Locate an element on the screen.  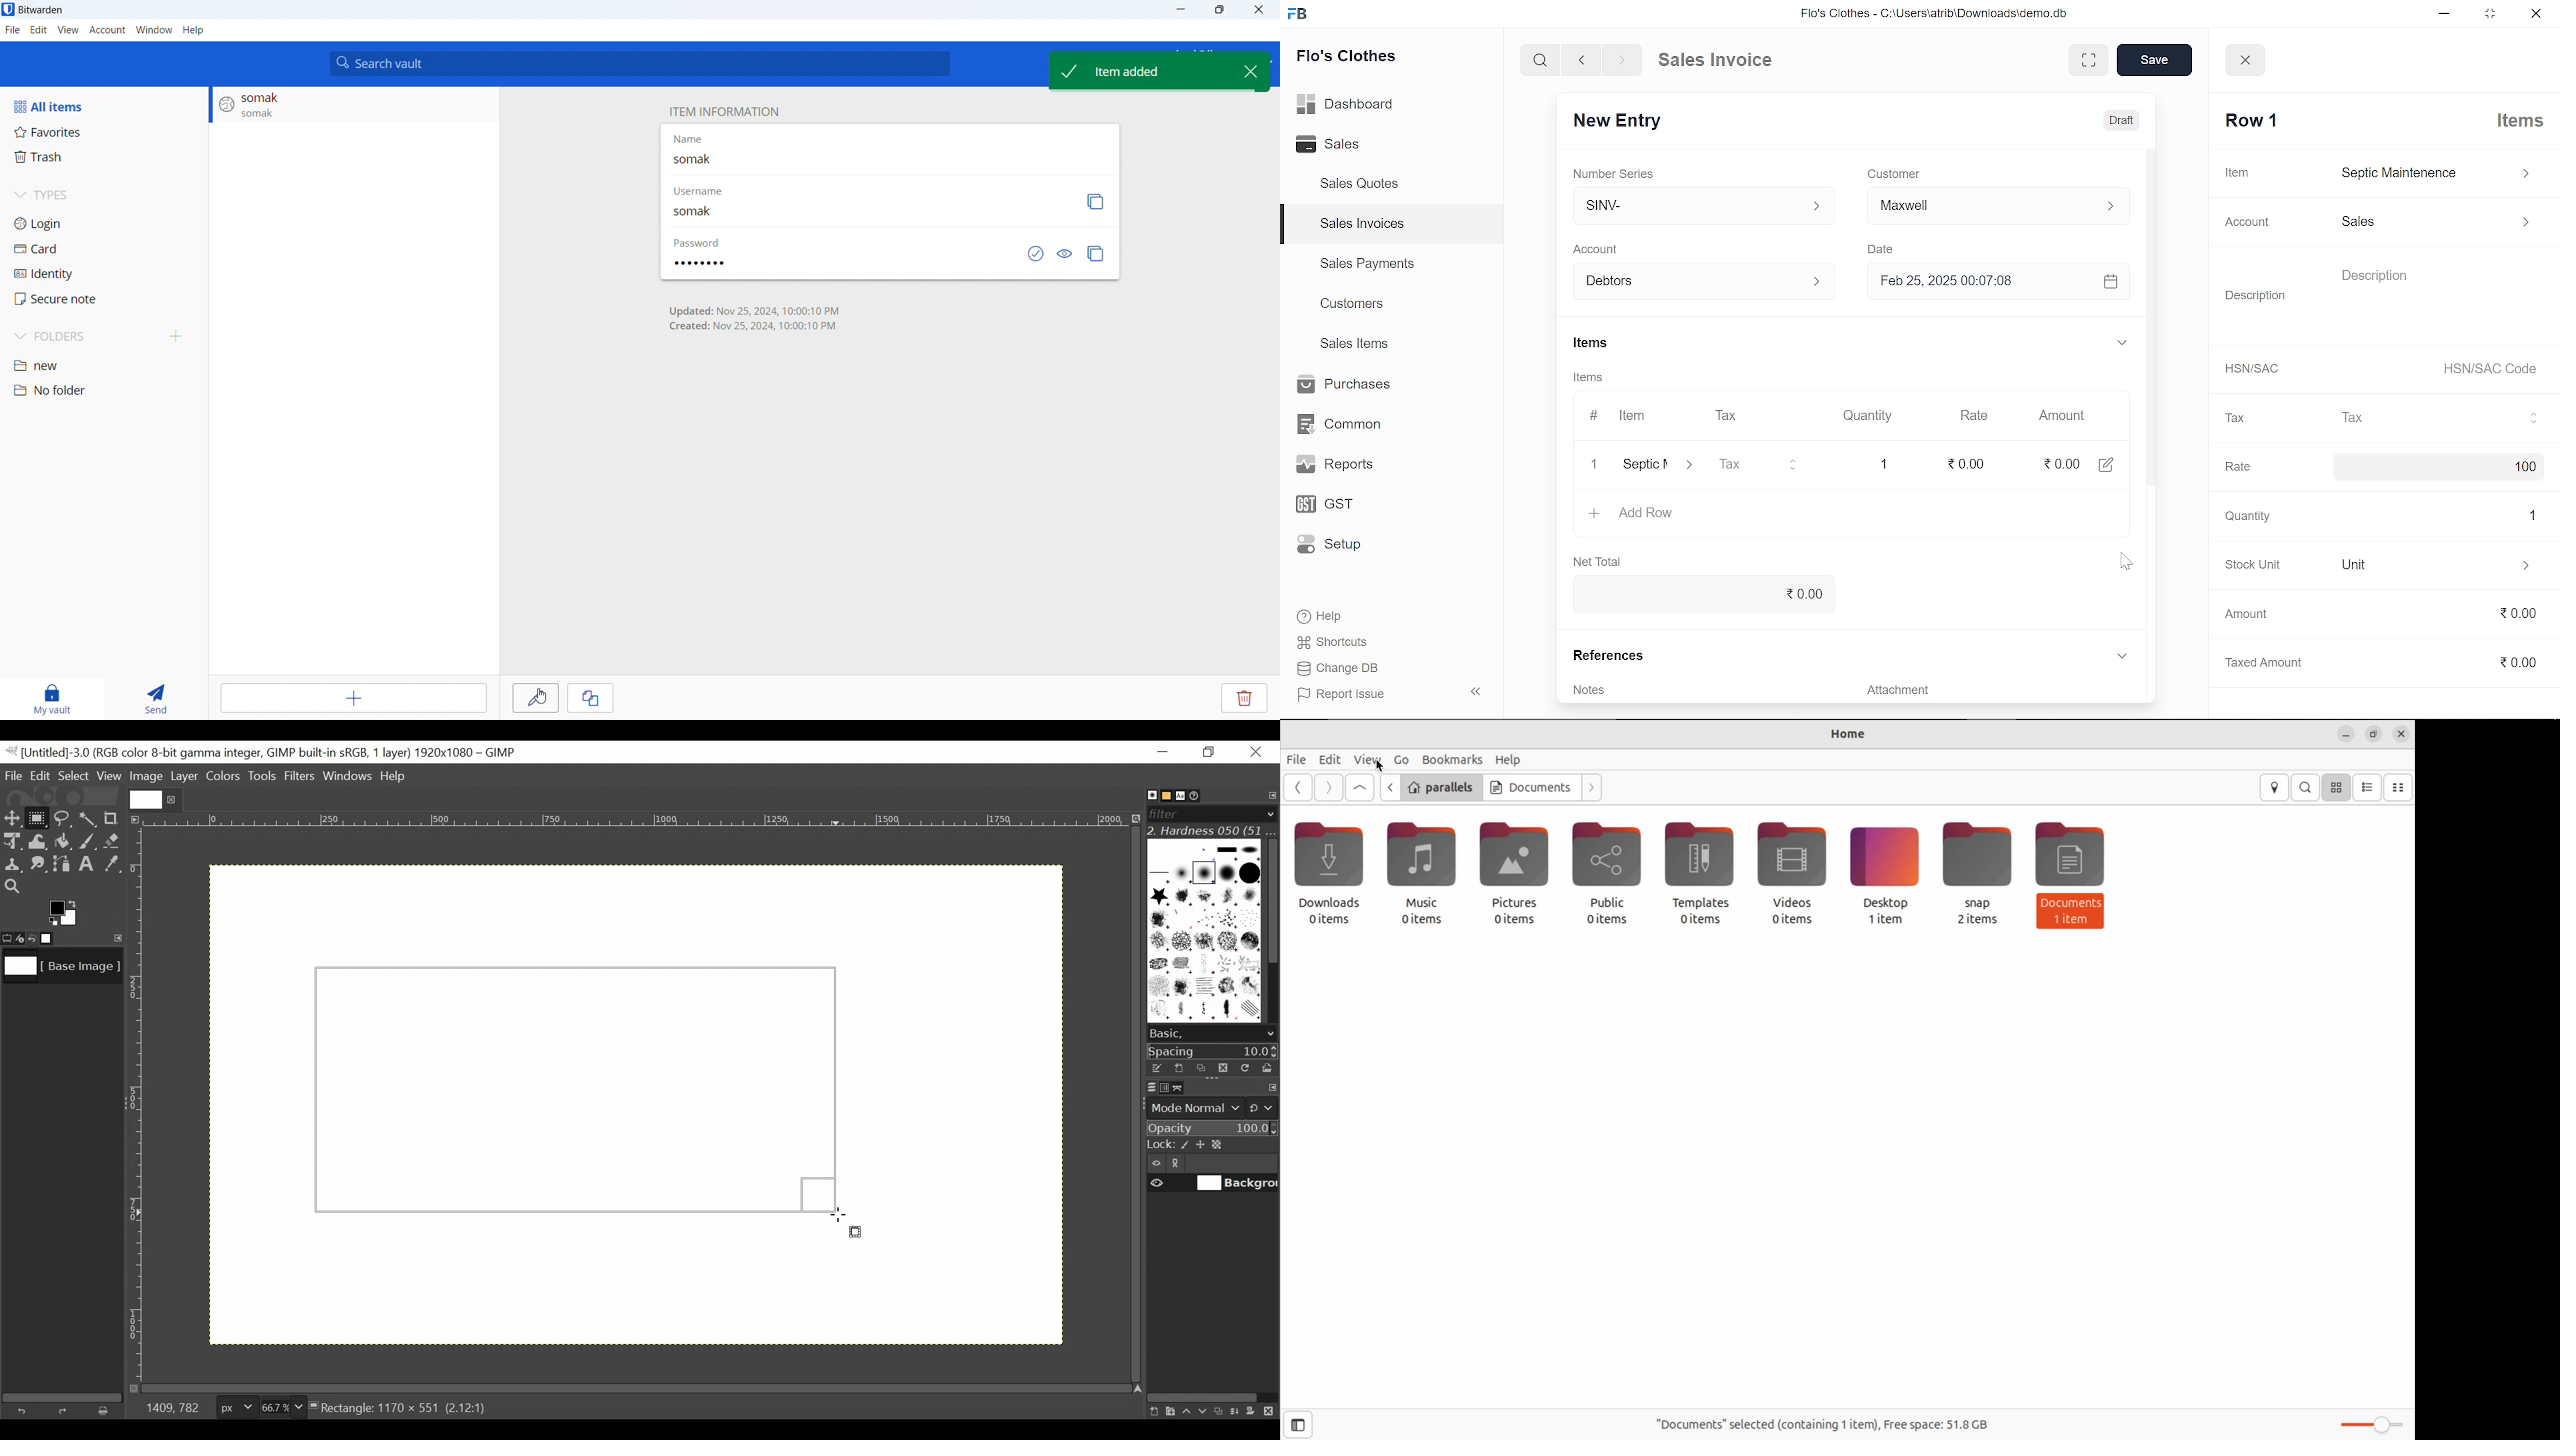
Items is located at coordinates (2522, 123).